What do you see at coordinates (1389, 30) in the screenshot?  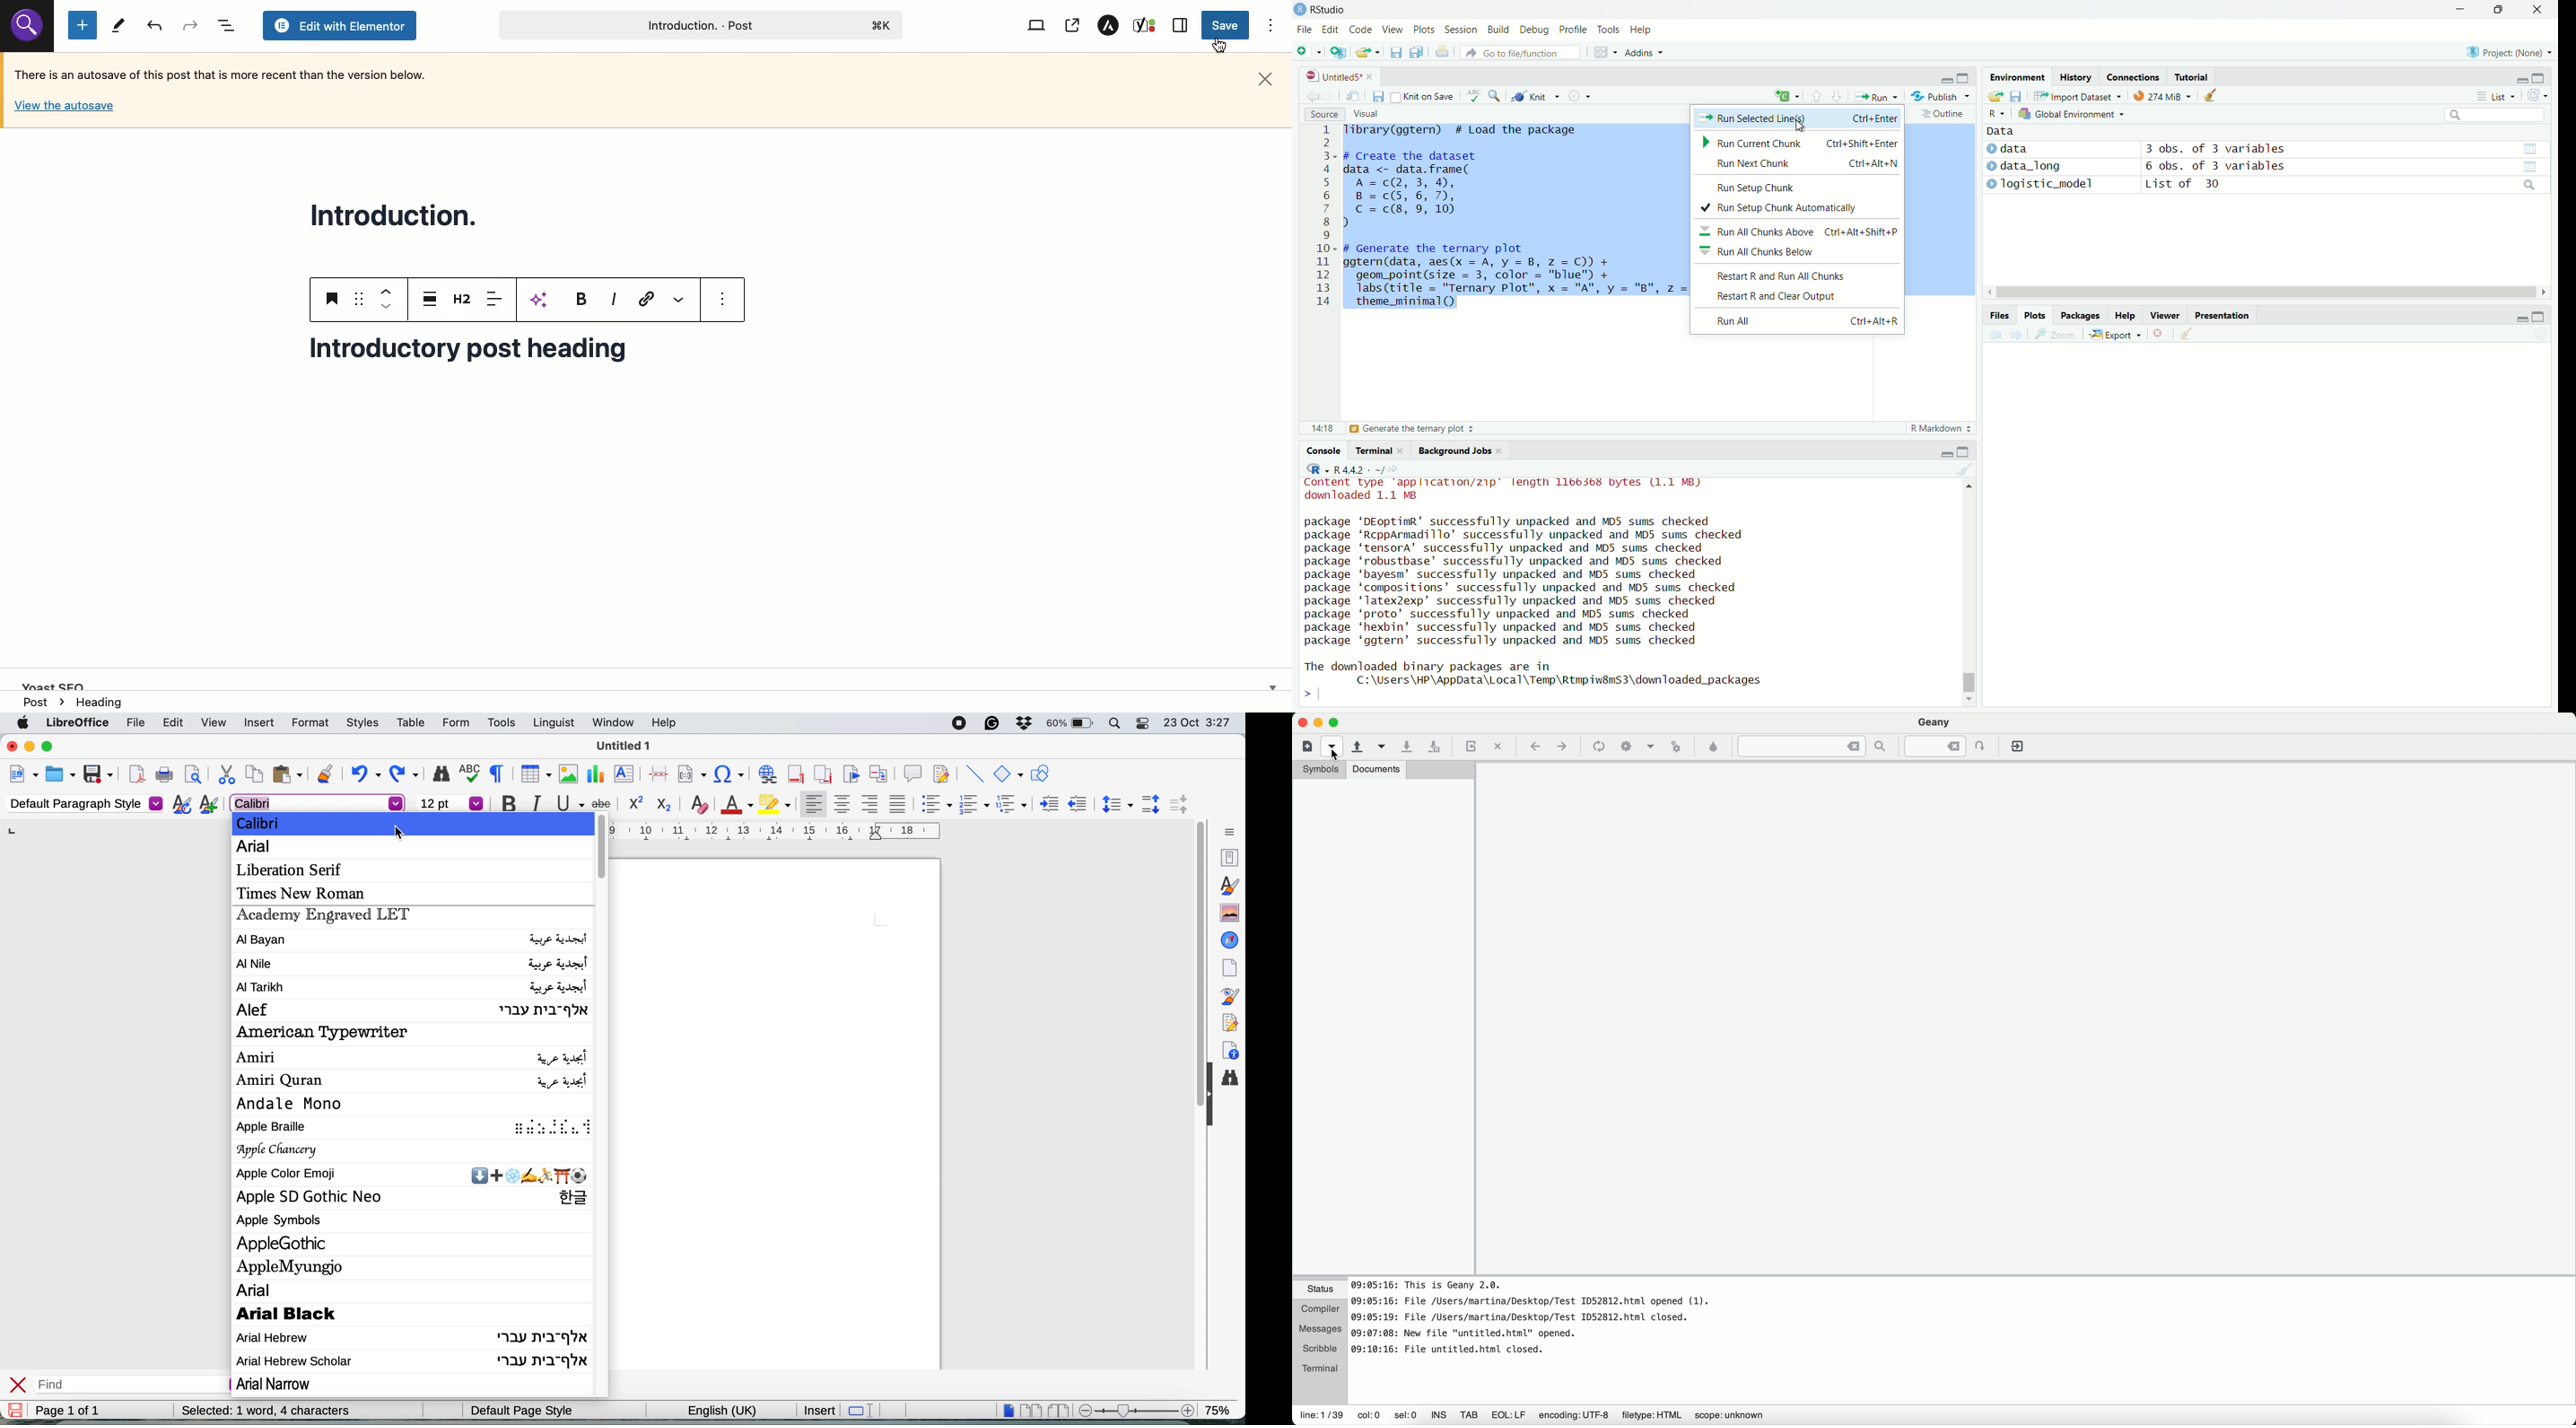 I see `View` at bounding box center [1389, 30].